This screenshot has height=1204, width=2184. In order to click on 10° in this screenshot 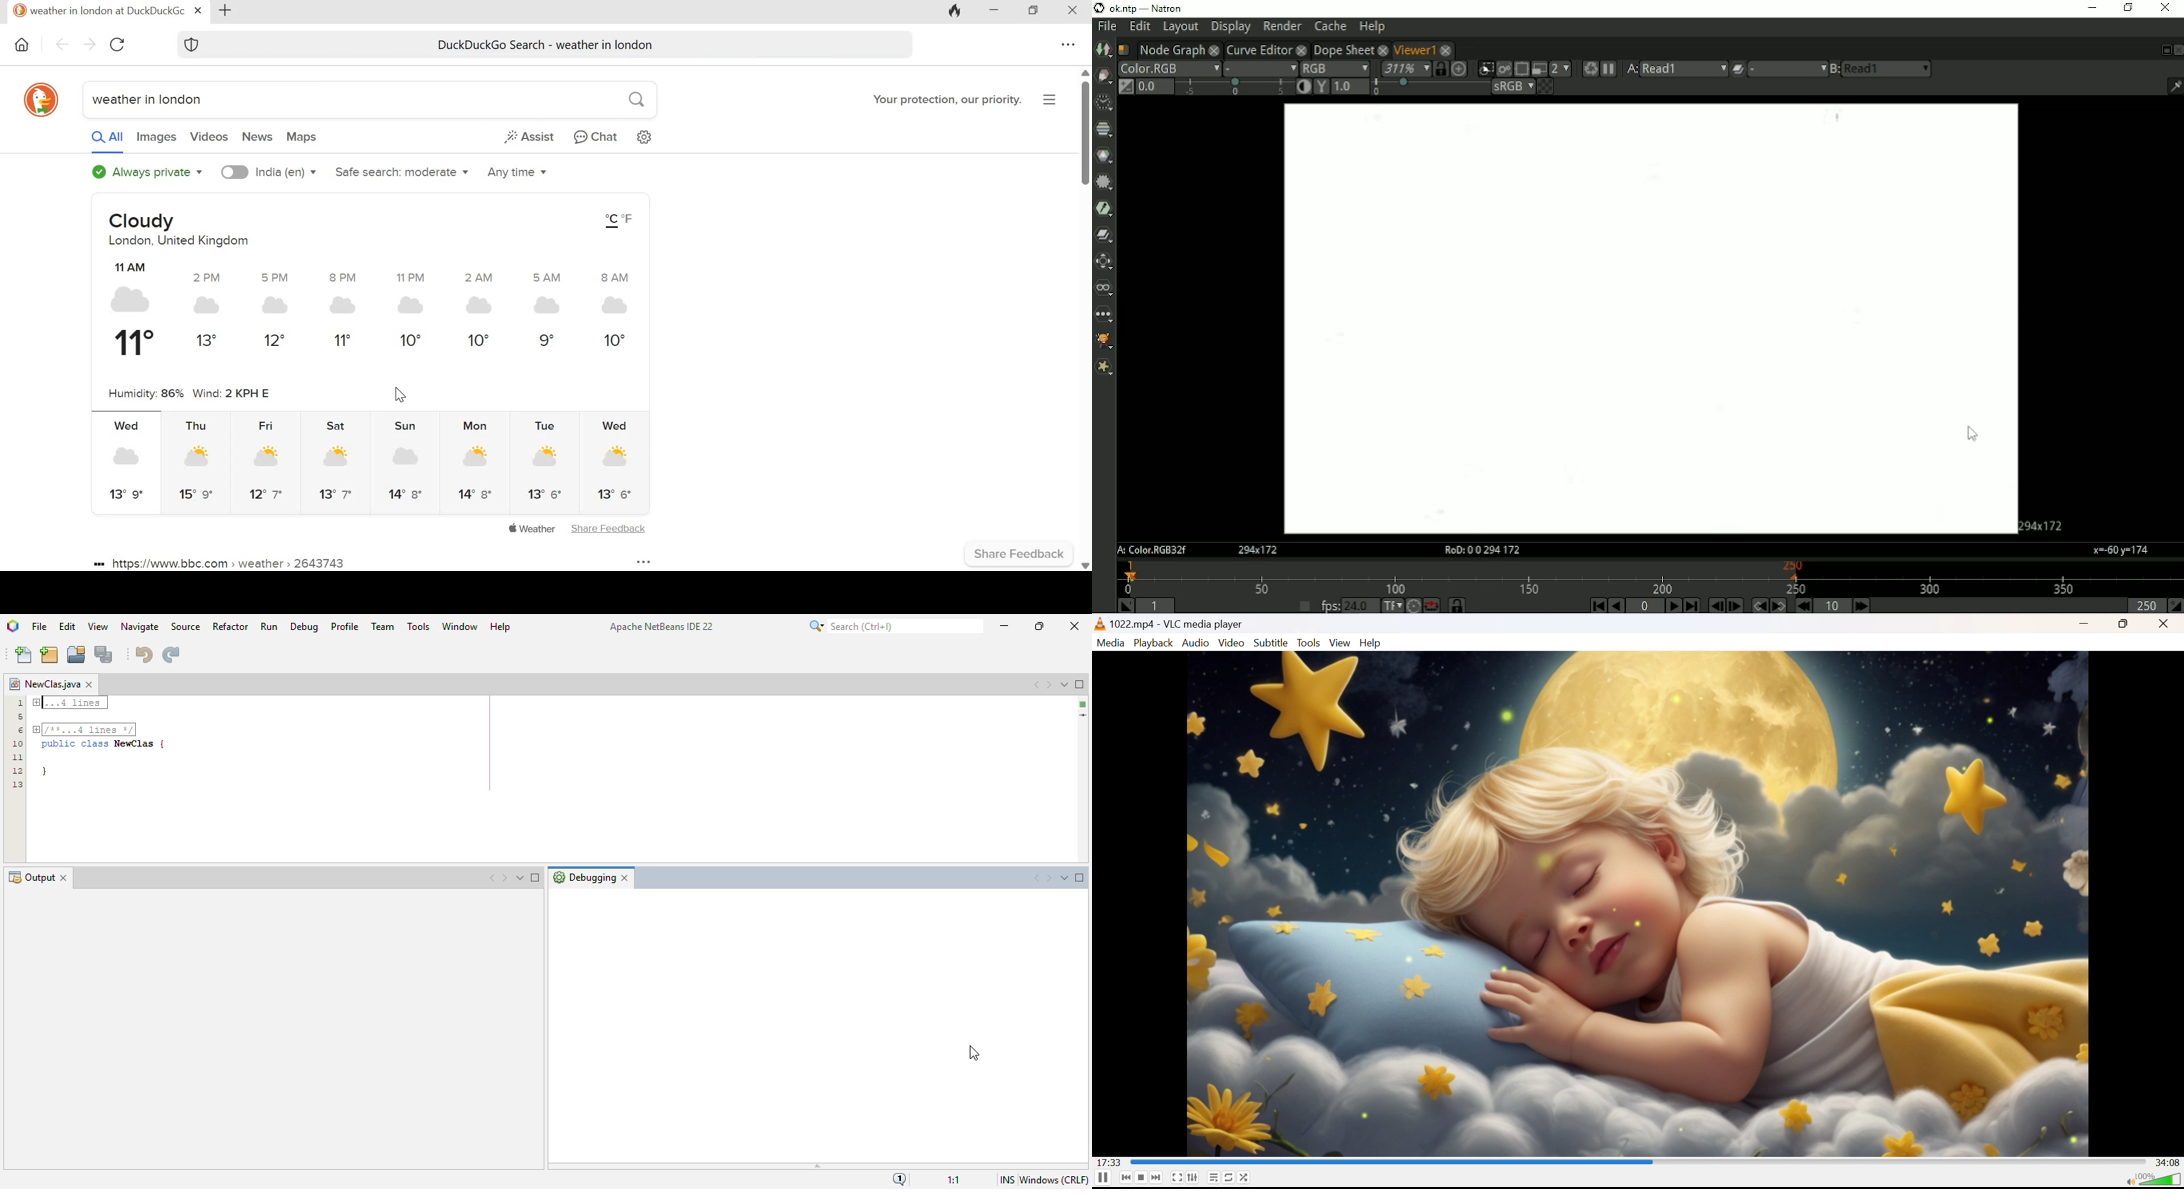, I will do `click(615, 340)`.